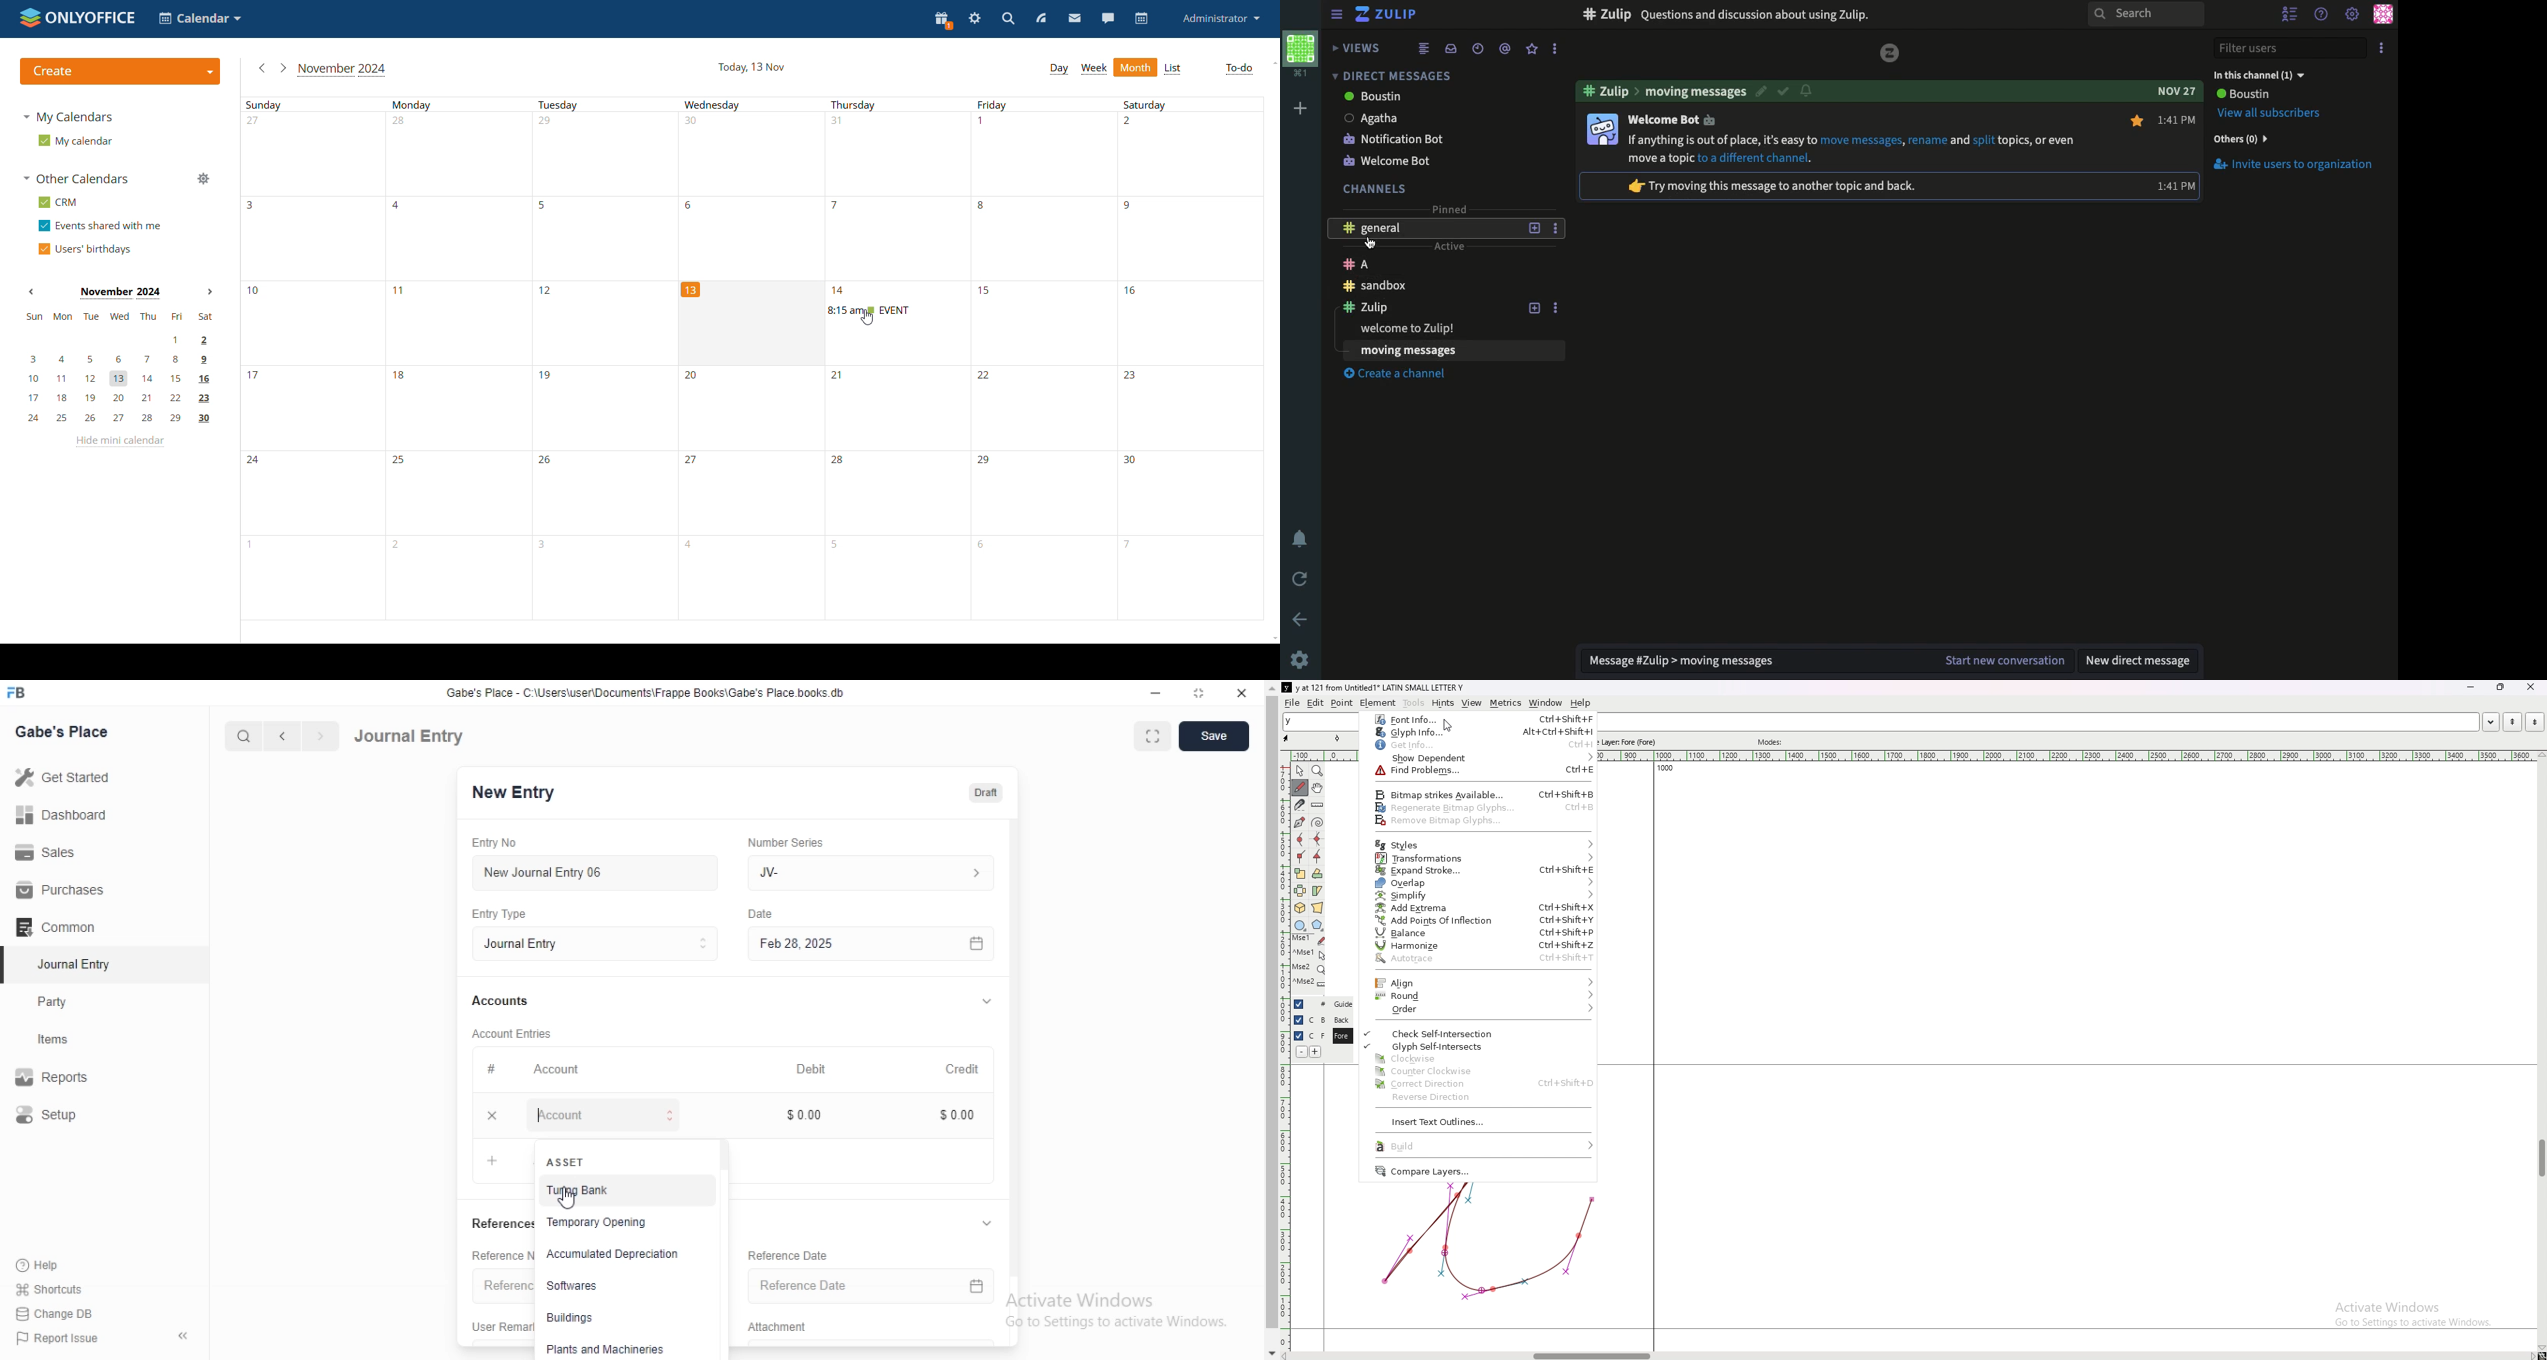  I want to click on compare layers, so click(1481, 1171).